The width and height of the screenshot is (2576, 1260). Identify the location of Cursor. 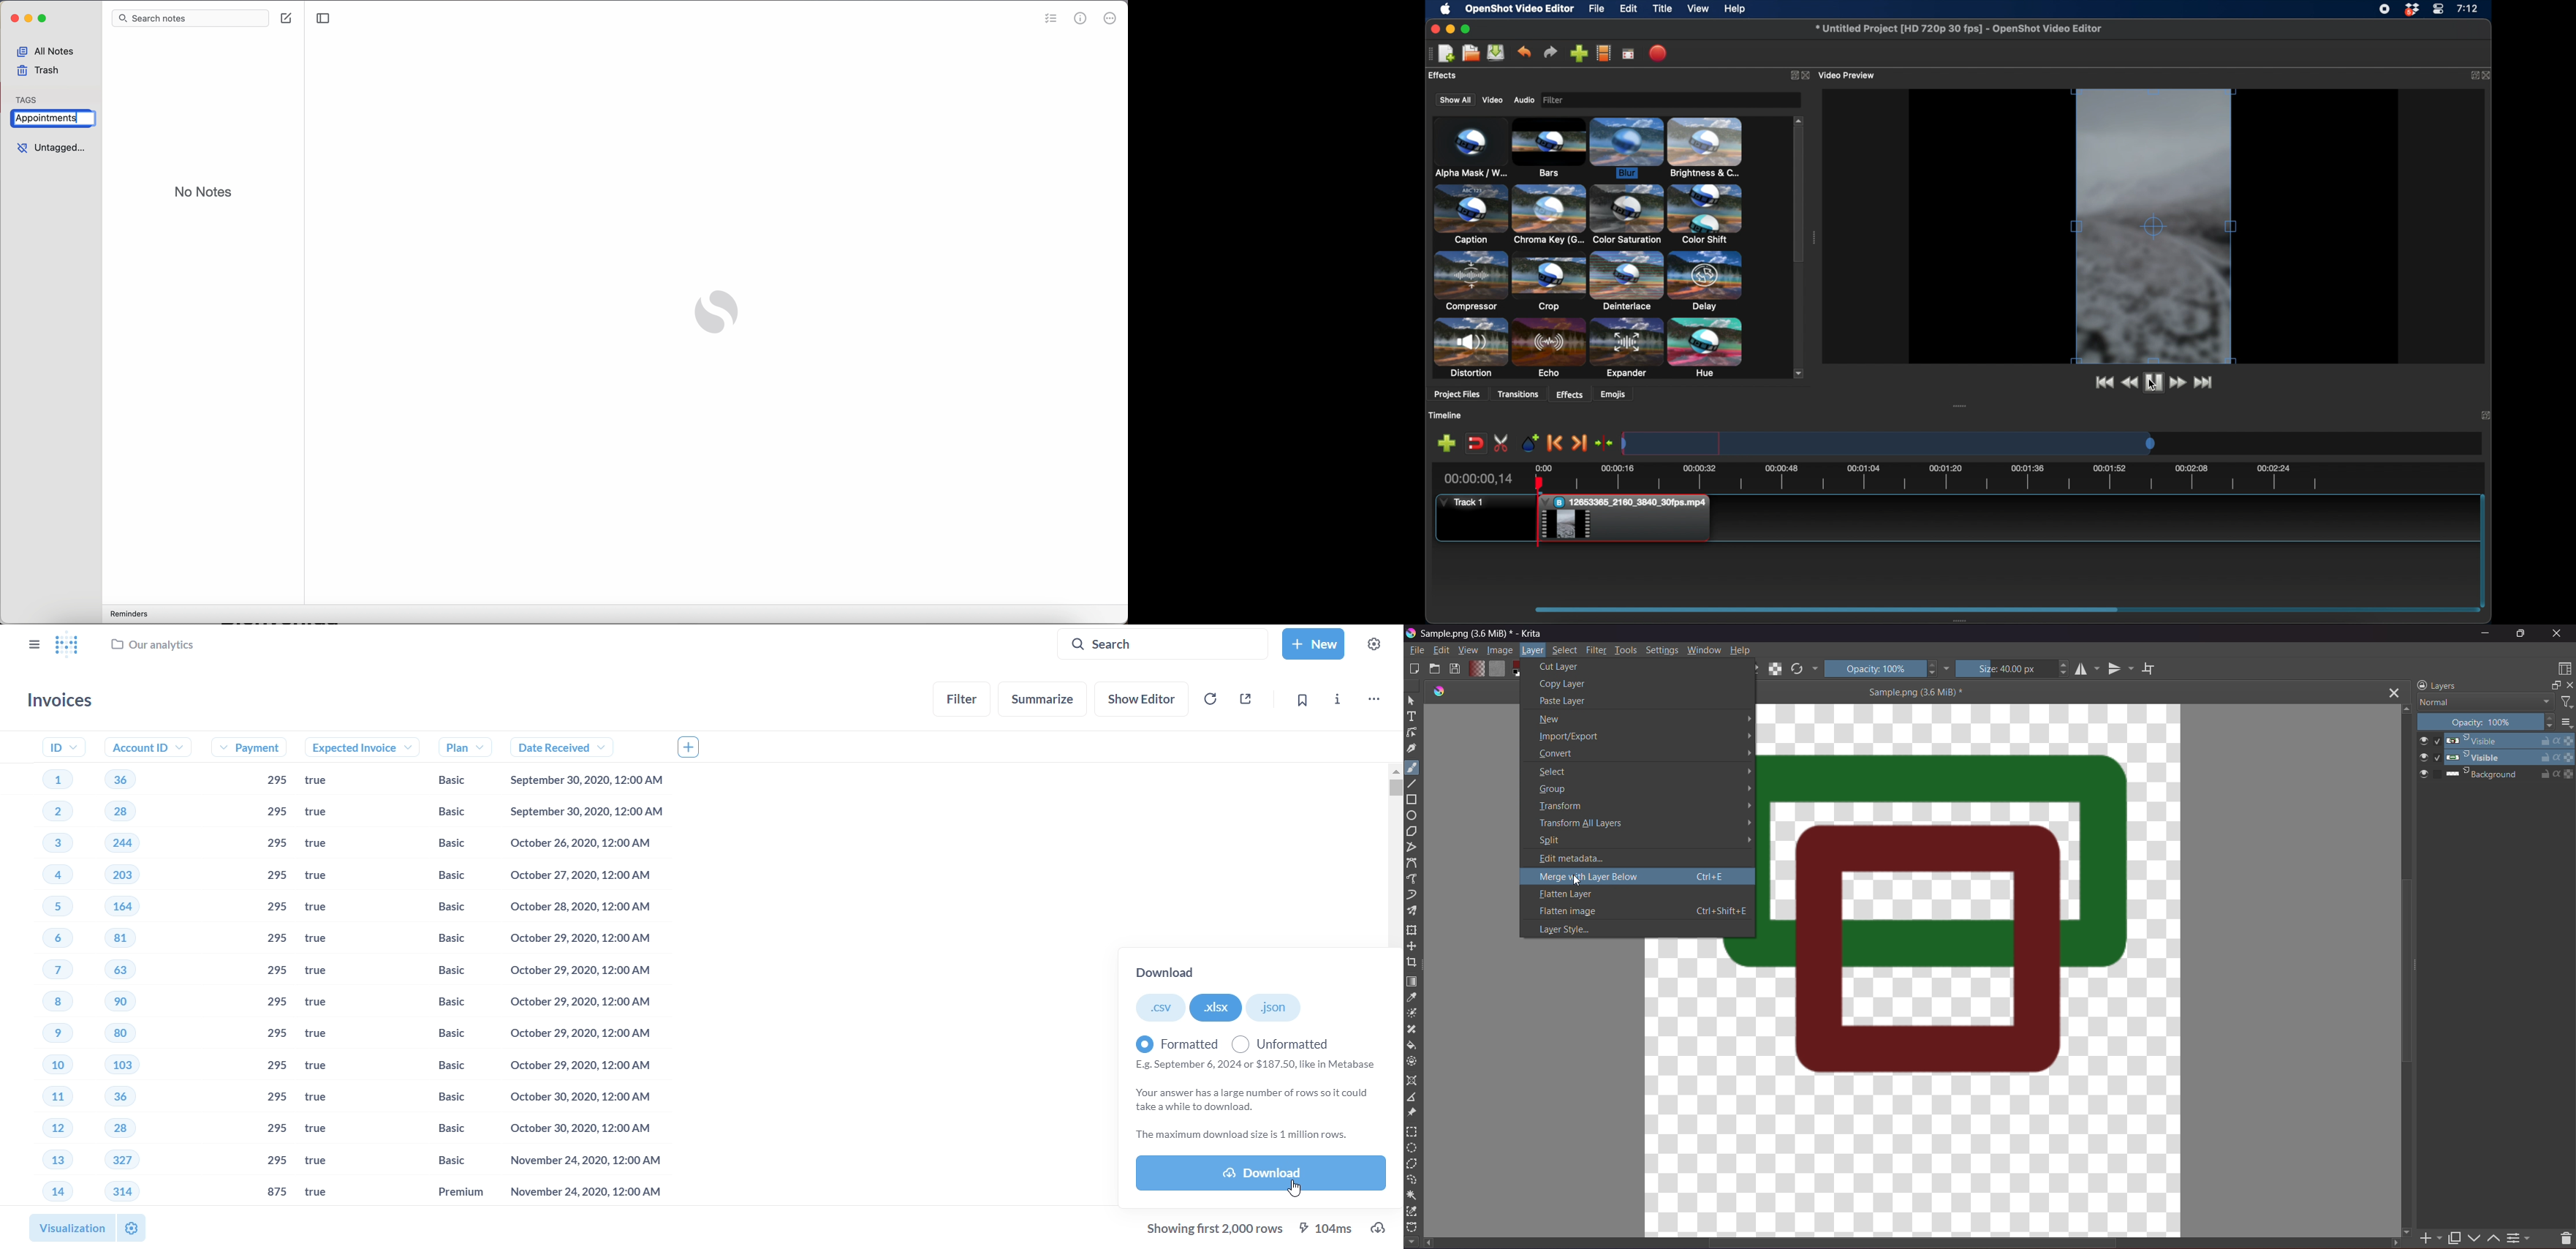
(1575, 879).